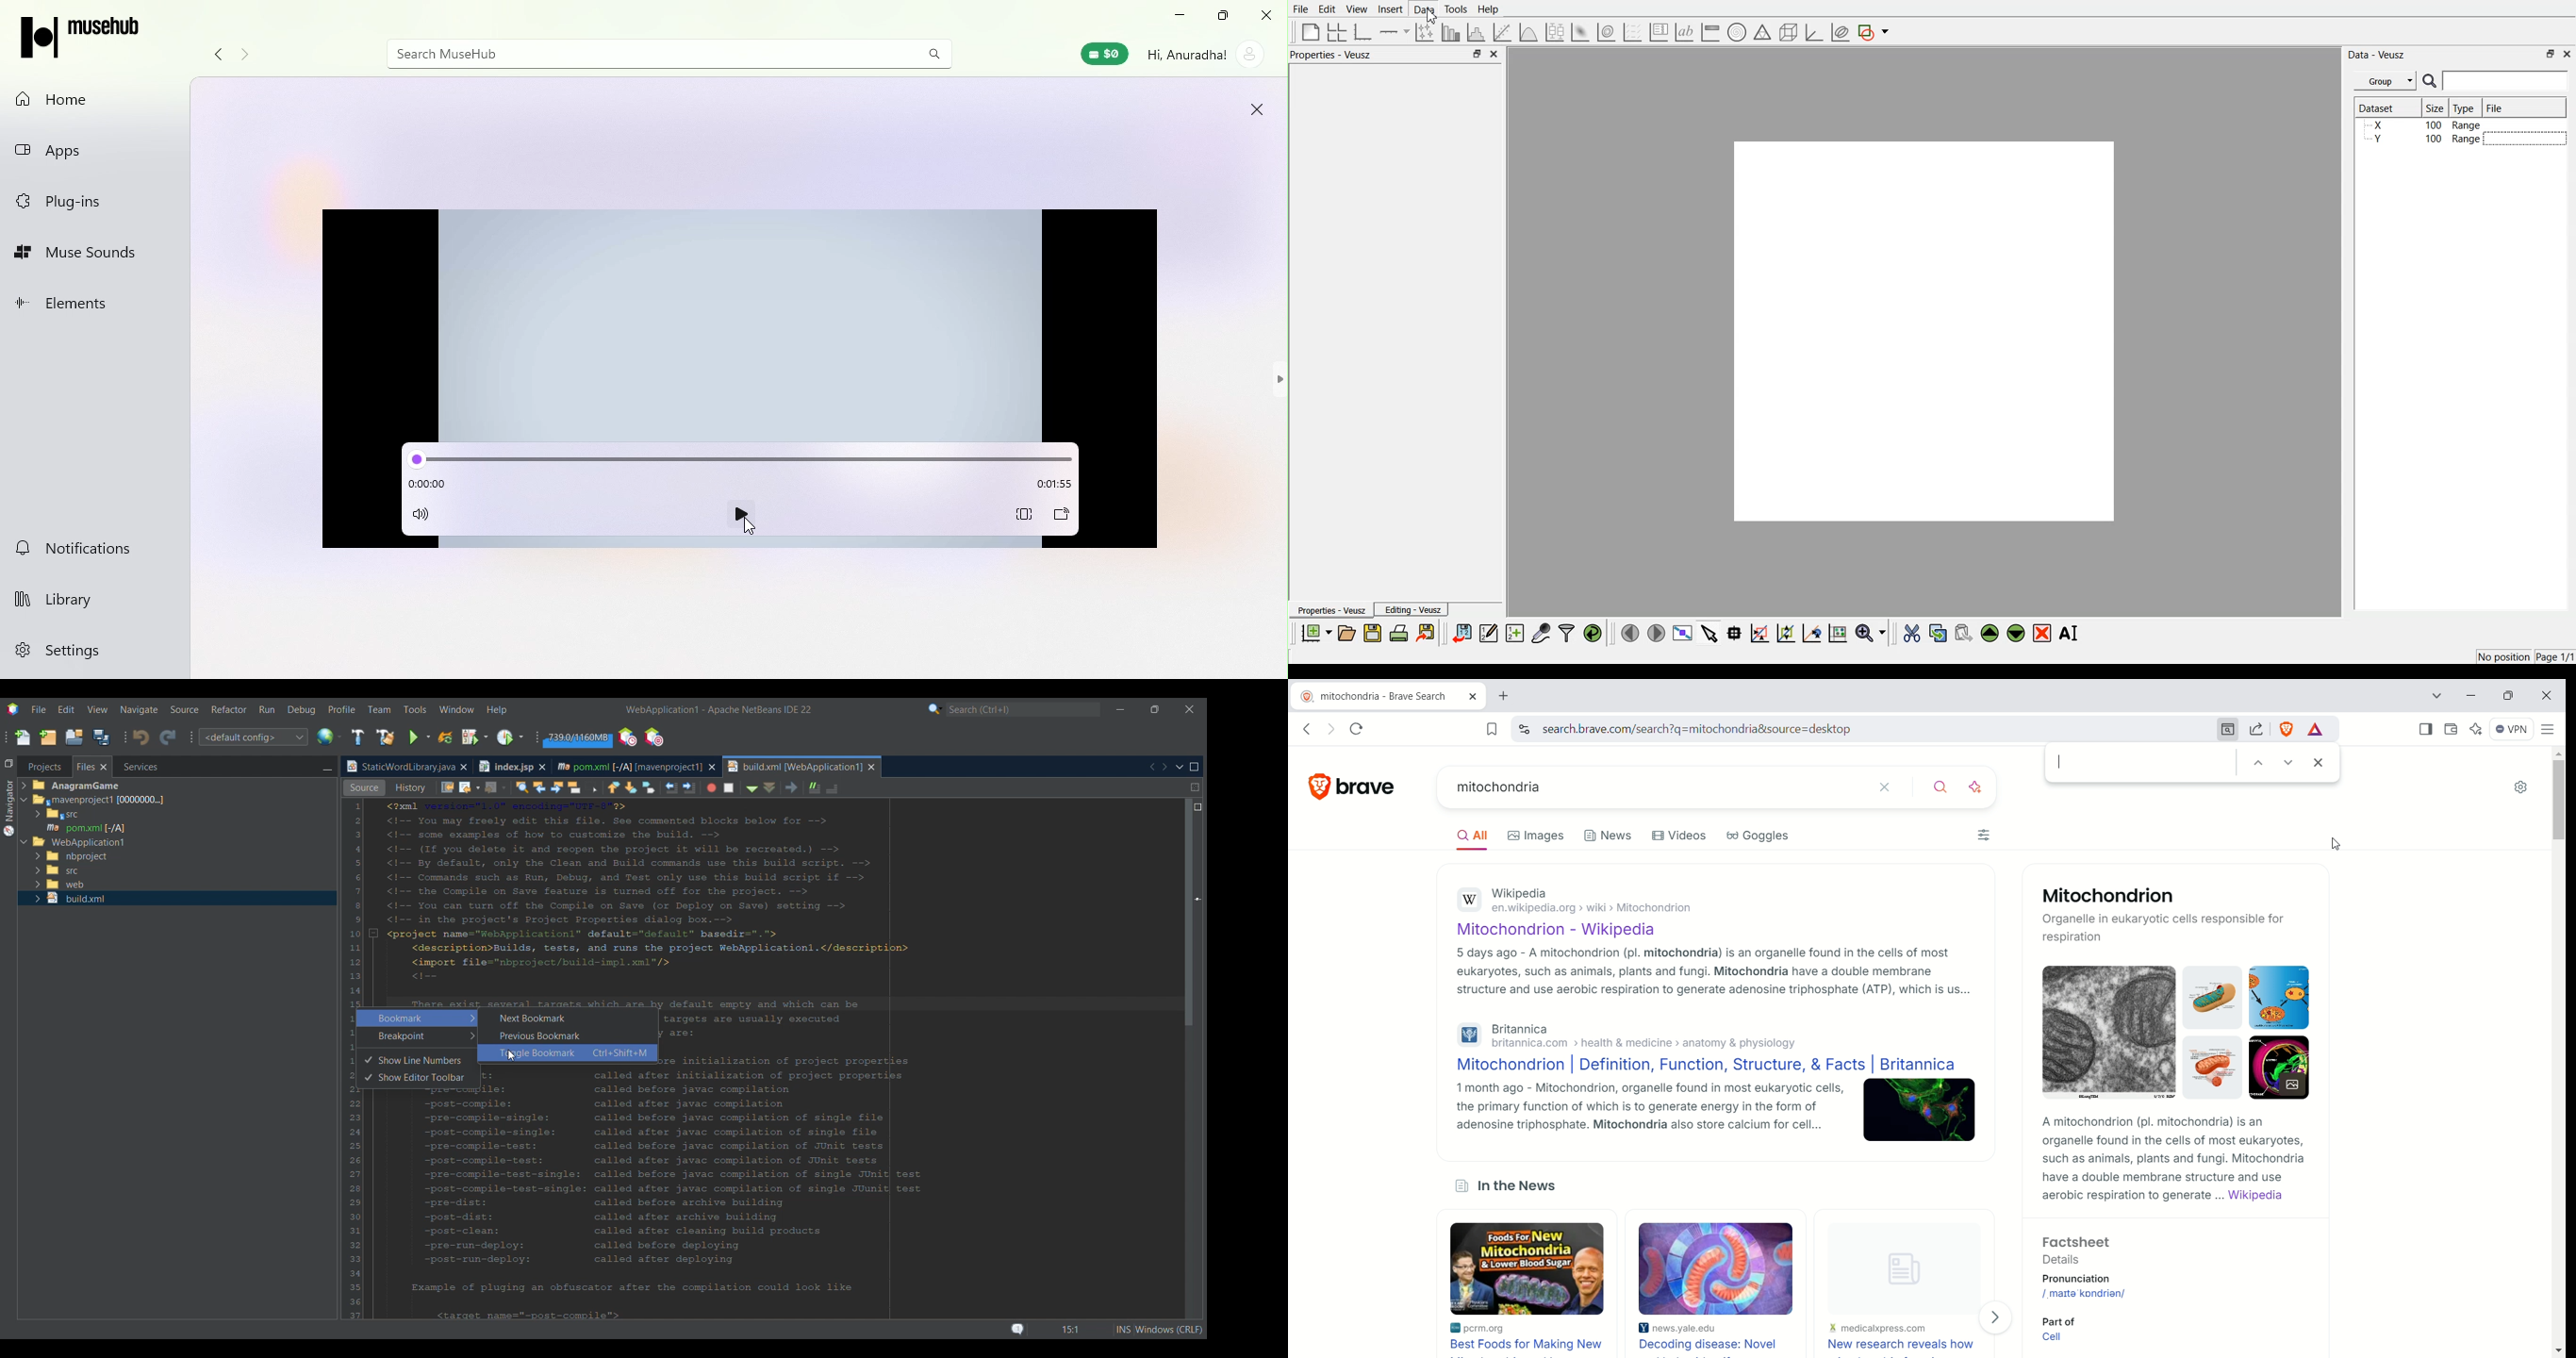 The width and height of the screenshot is (2576, 1372). Describe the element at coordinates (2273, 1196) in the screenshot. I see `Wikipedia` at that location.